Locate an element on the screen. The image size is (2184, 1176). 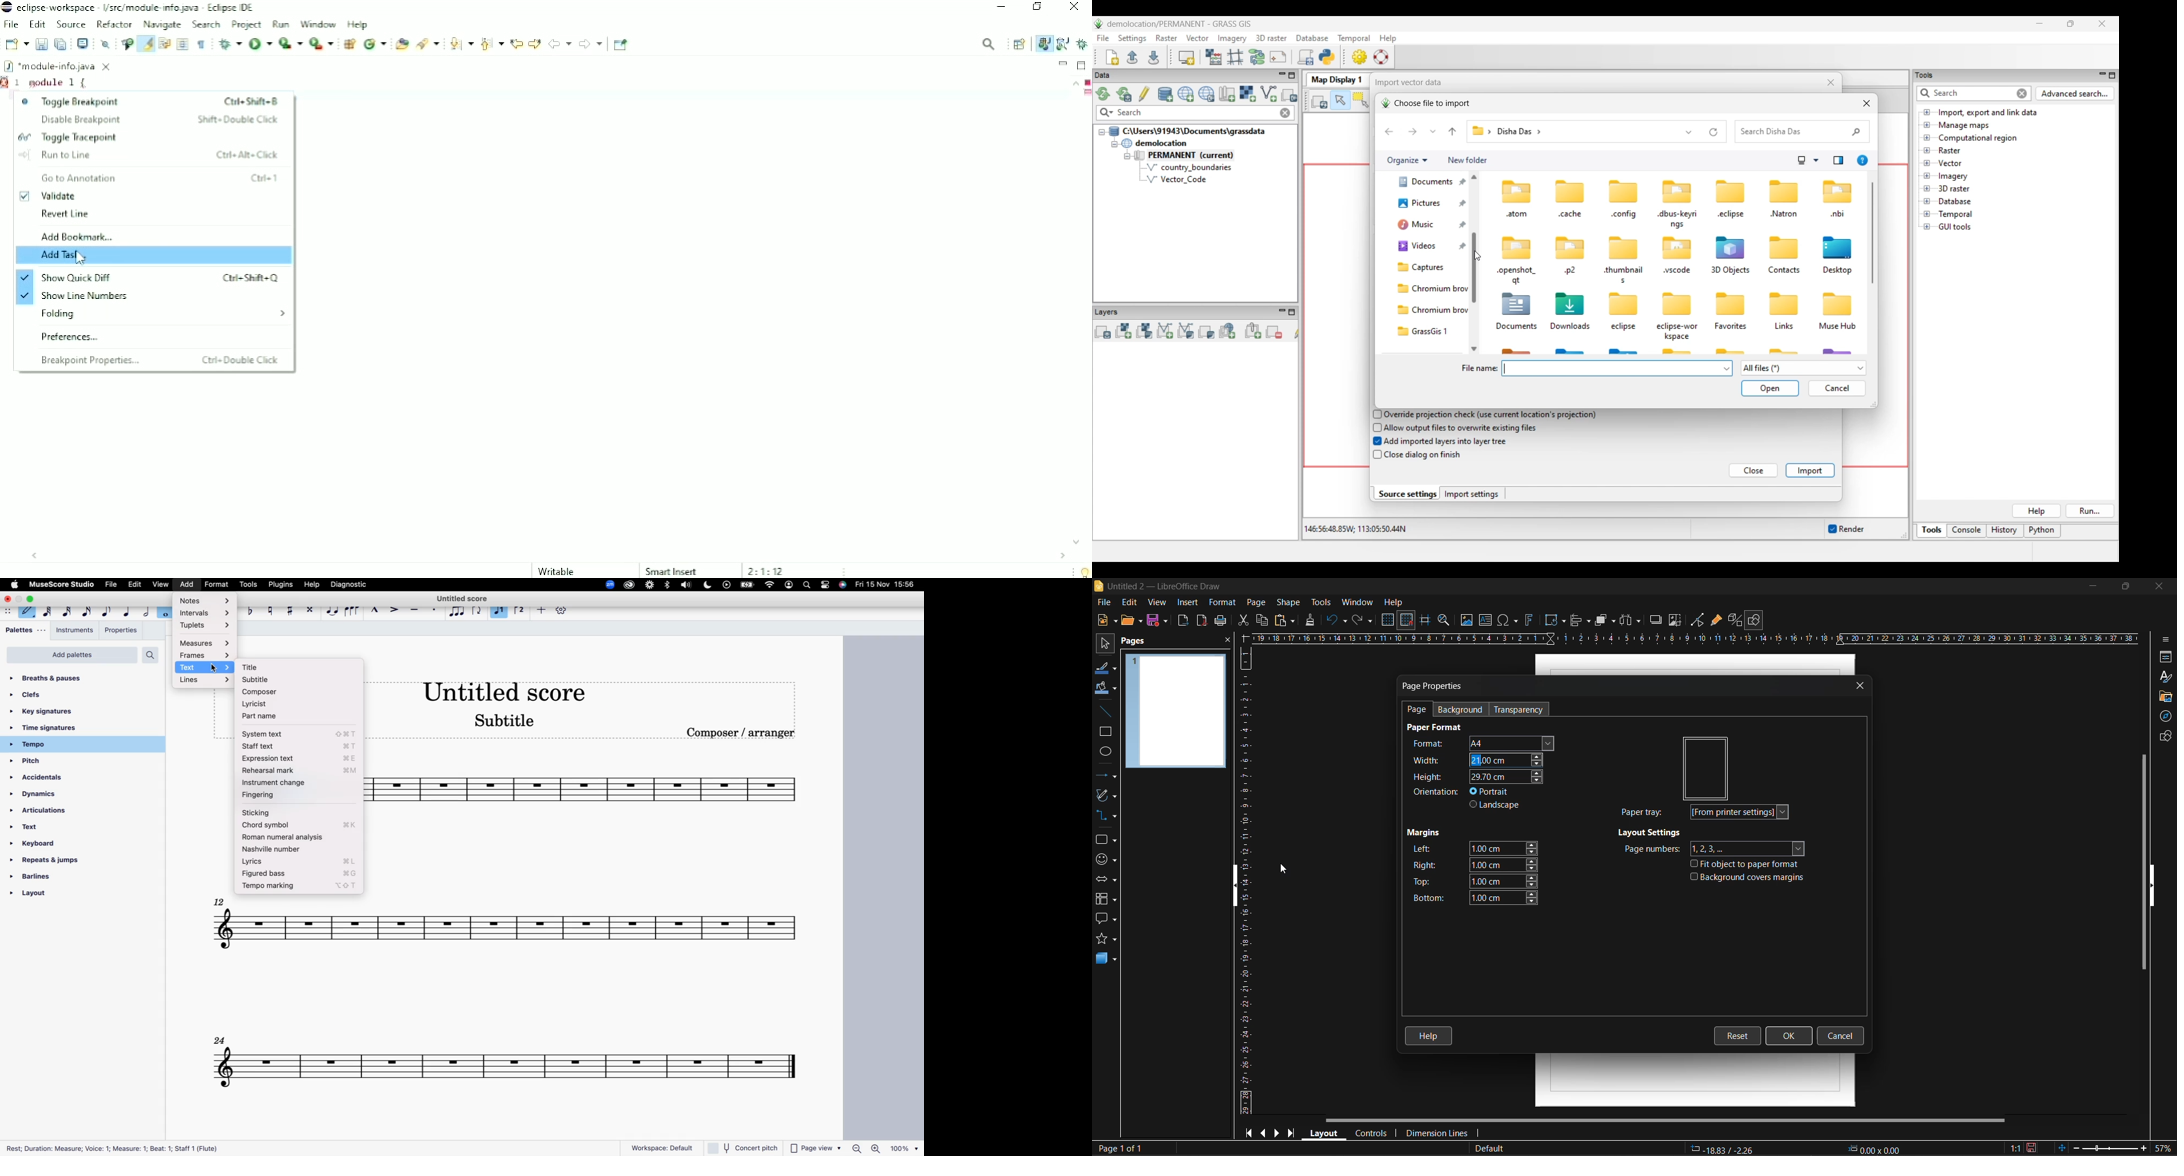
staccato is located at coordinates (435, 609).